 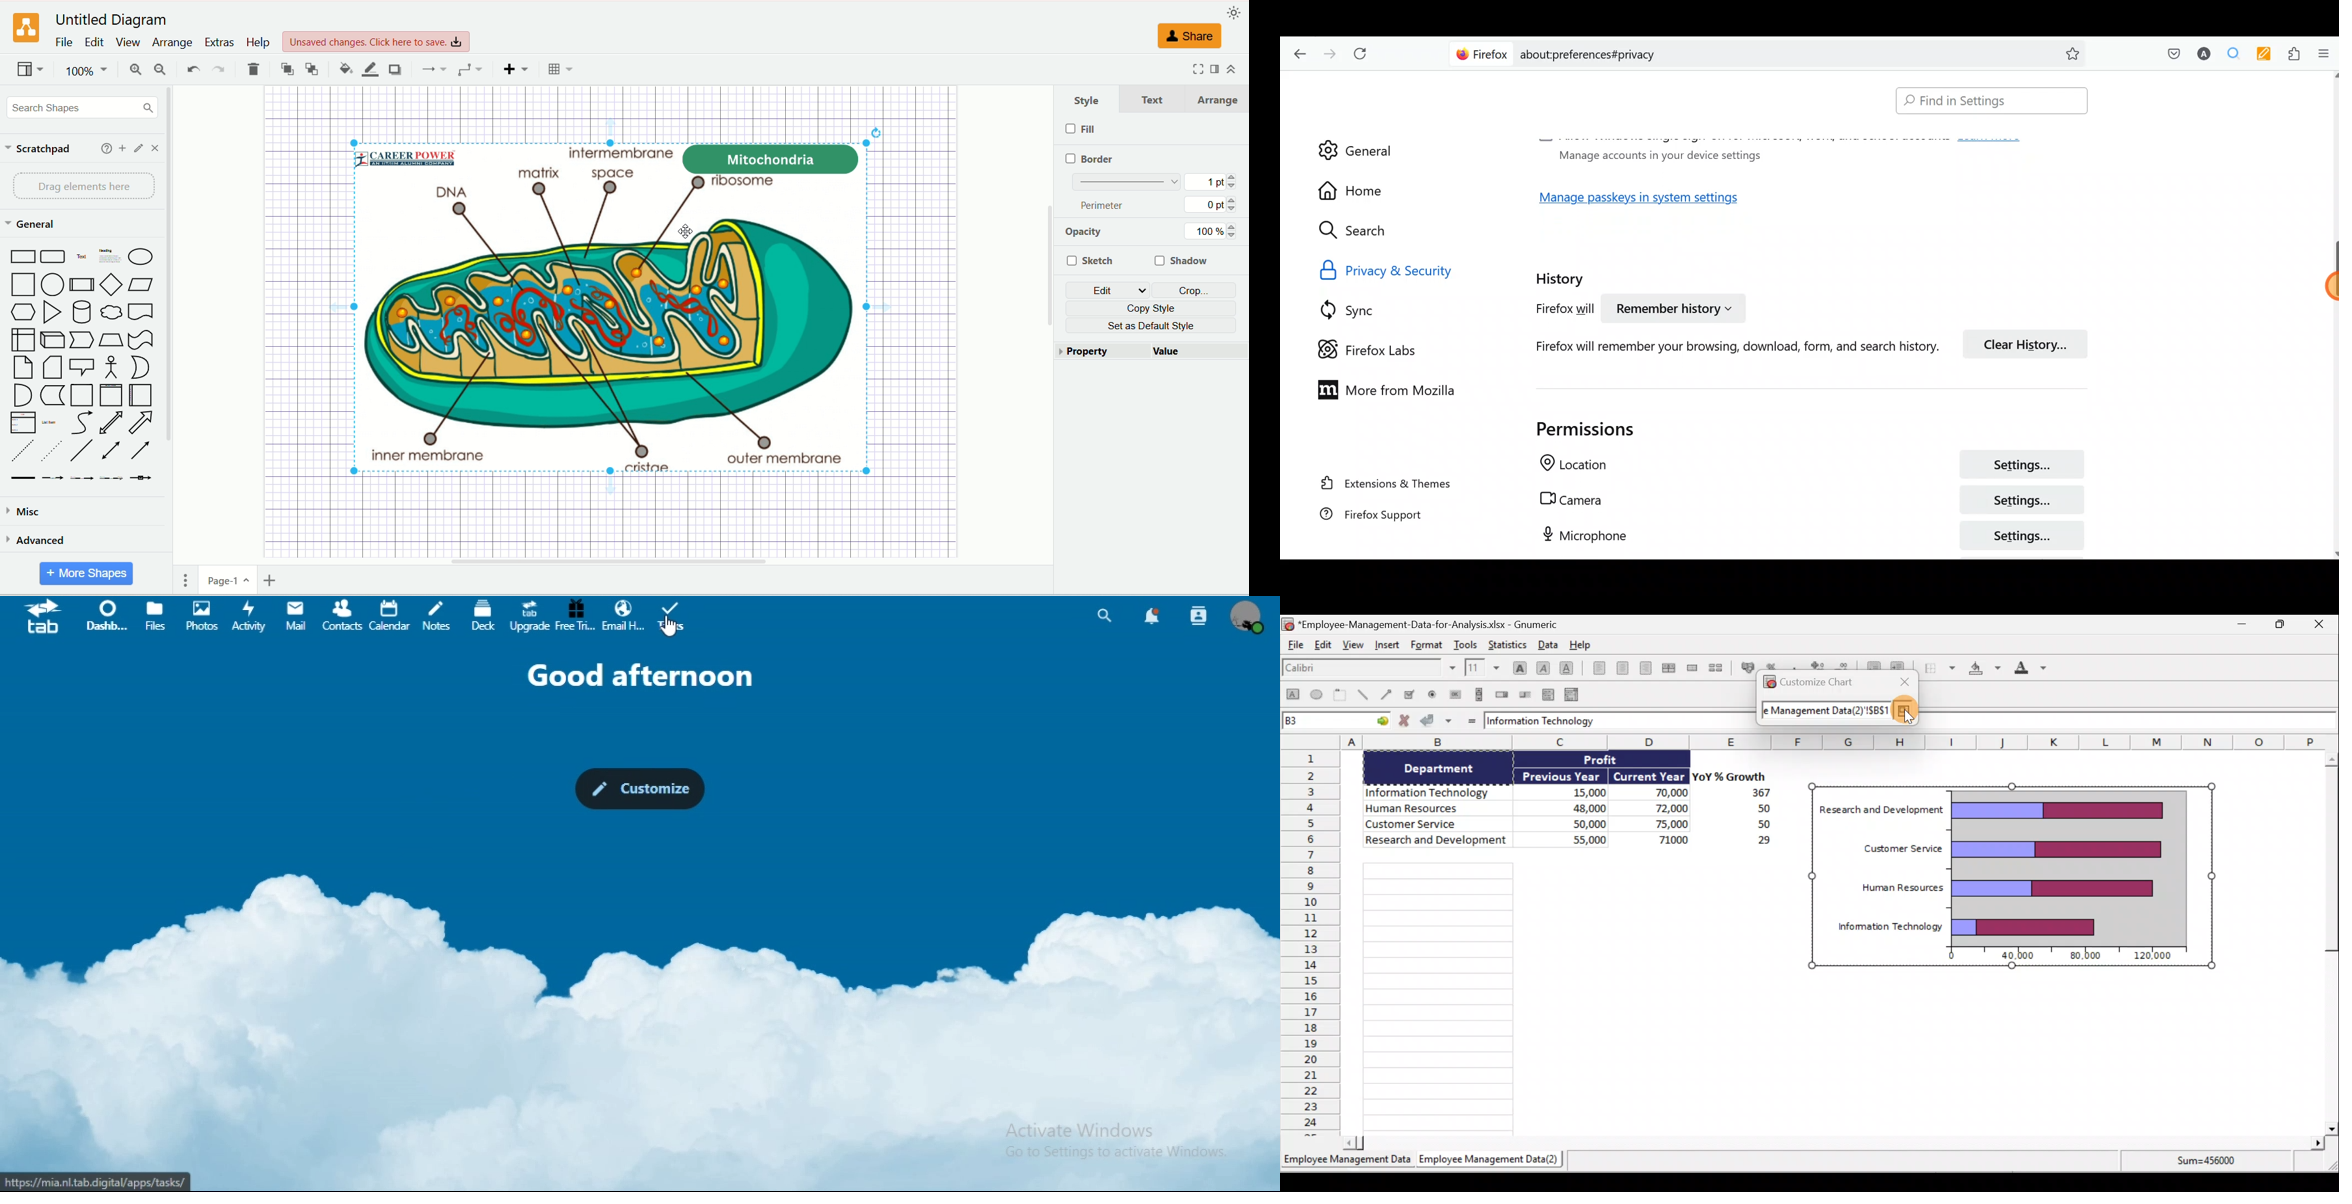 What do you see at coordinates (141, 257) in the screenshot?
I see `Ellipse` at bounding box center [141, 257].